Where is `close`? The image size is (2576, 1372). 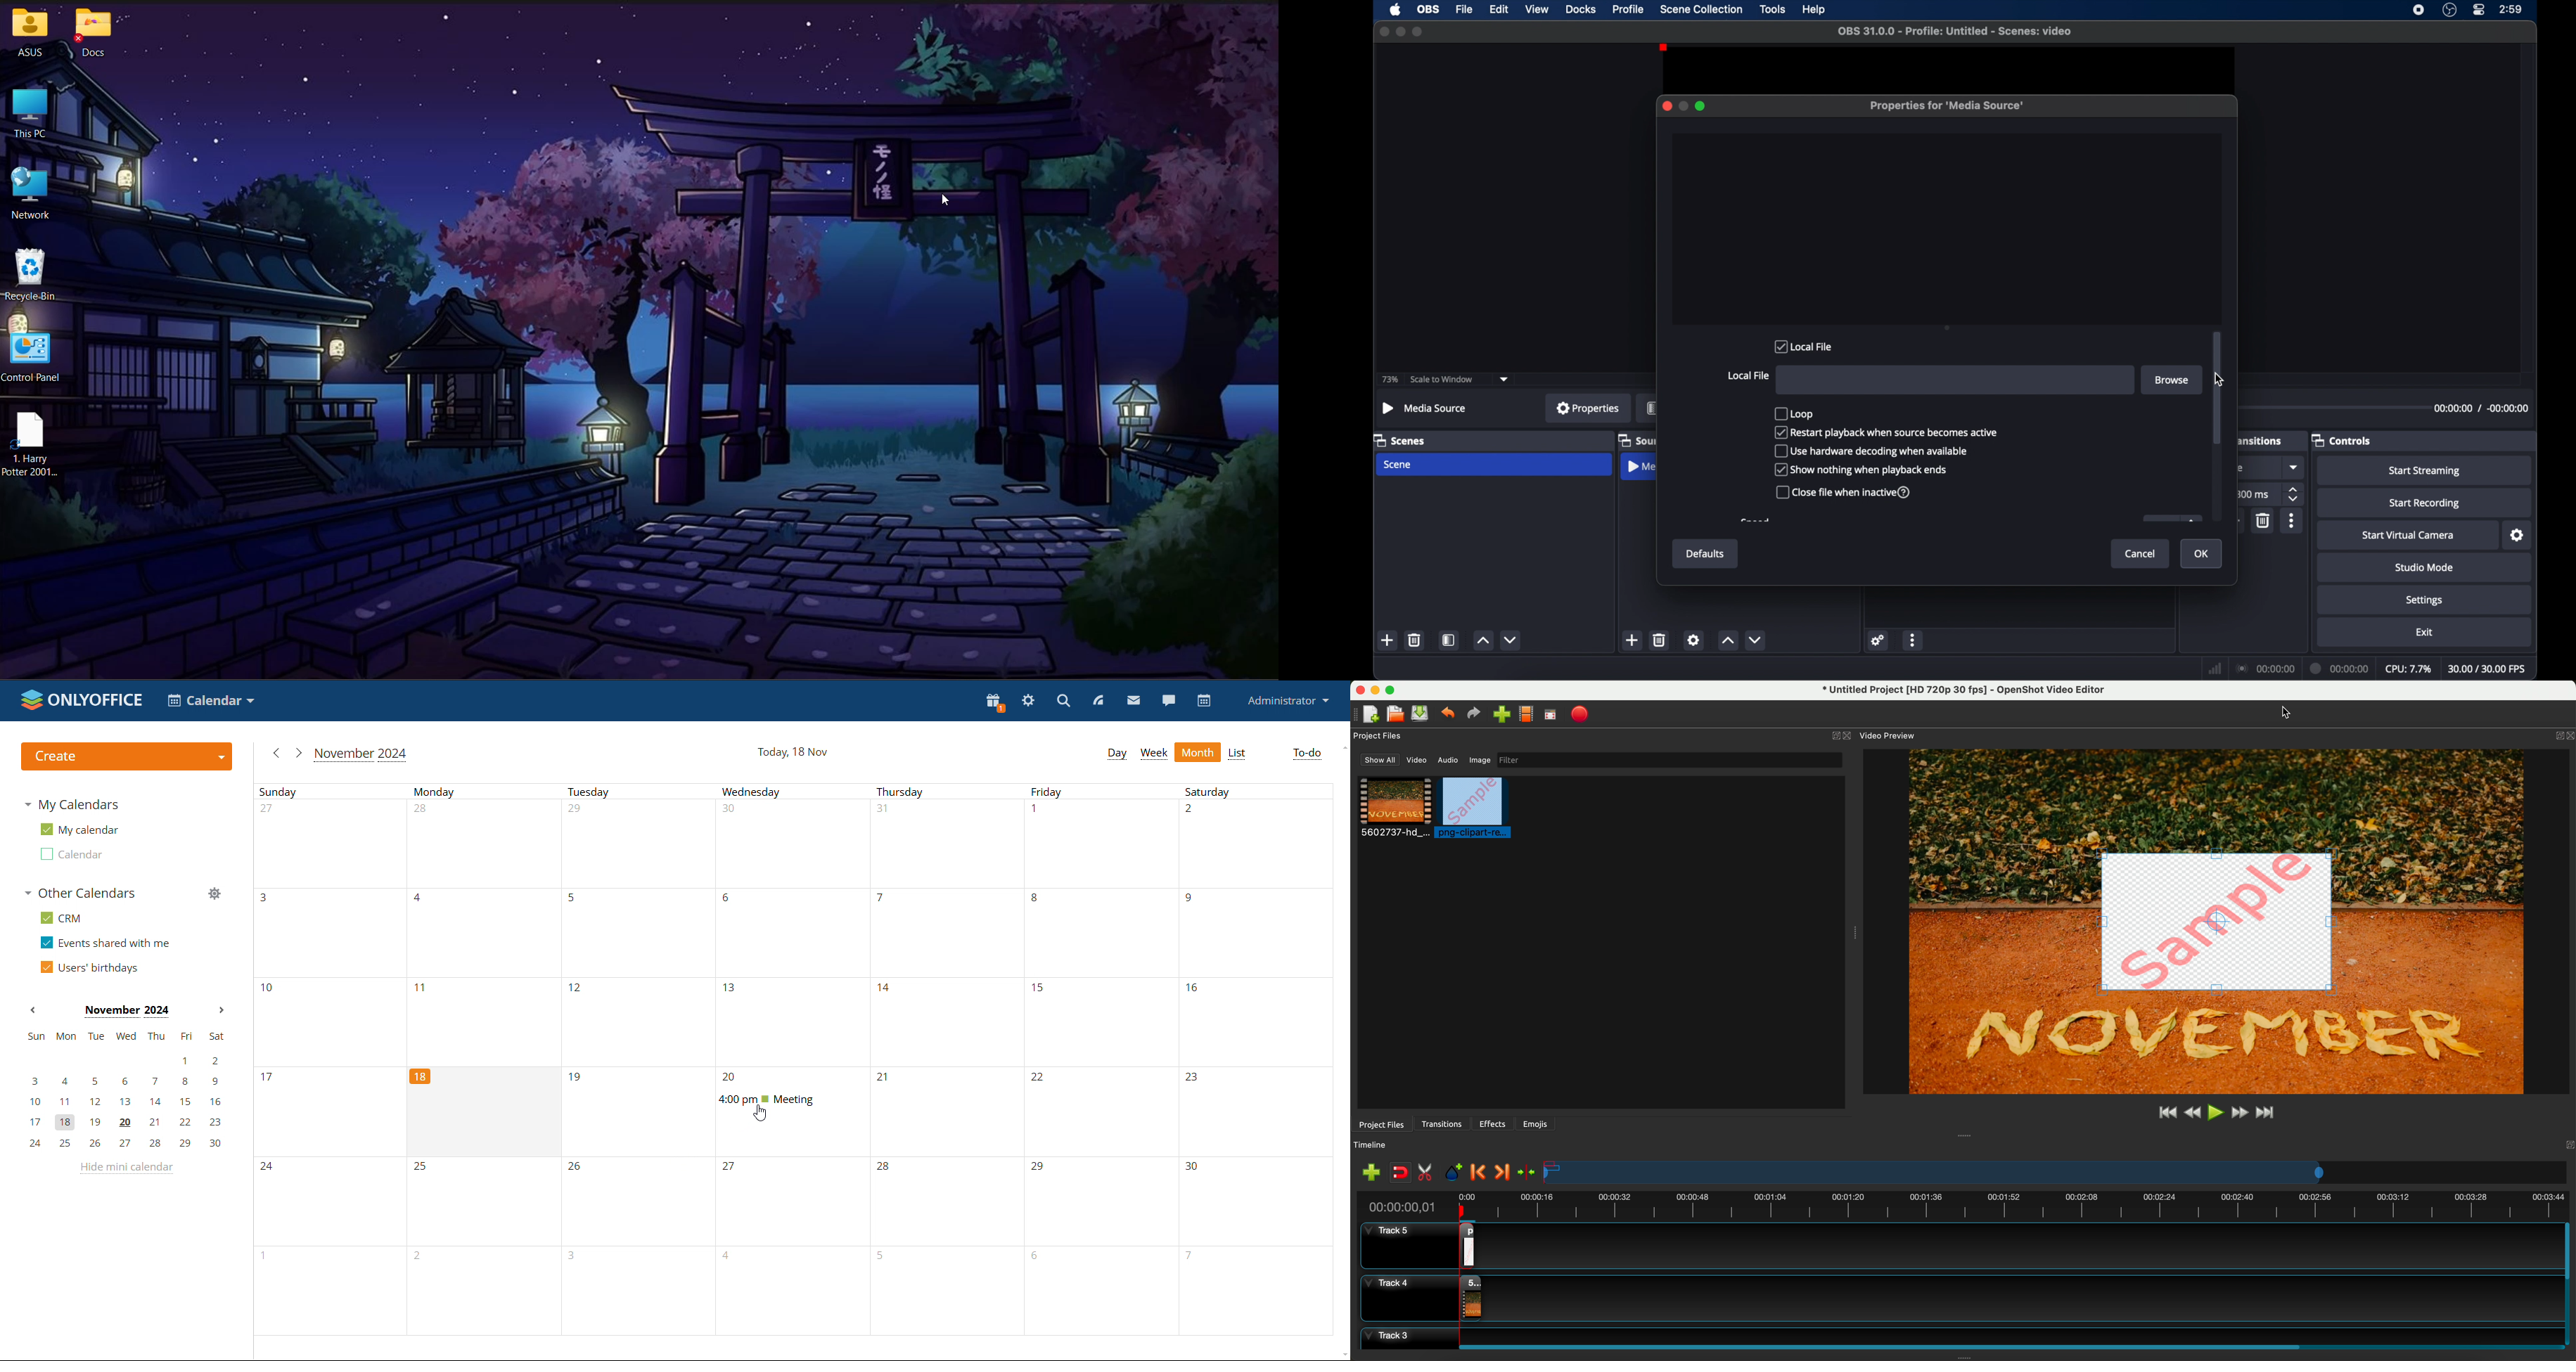
close is located at coordinates (1667, 106).